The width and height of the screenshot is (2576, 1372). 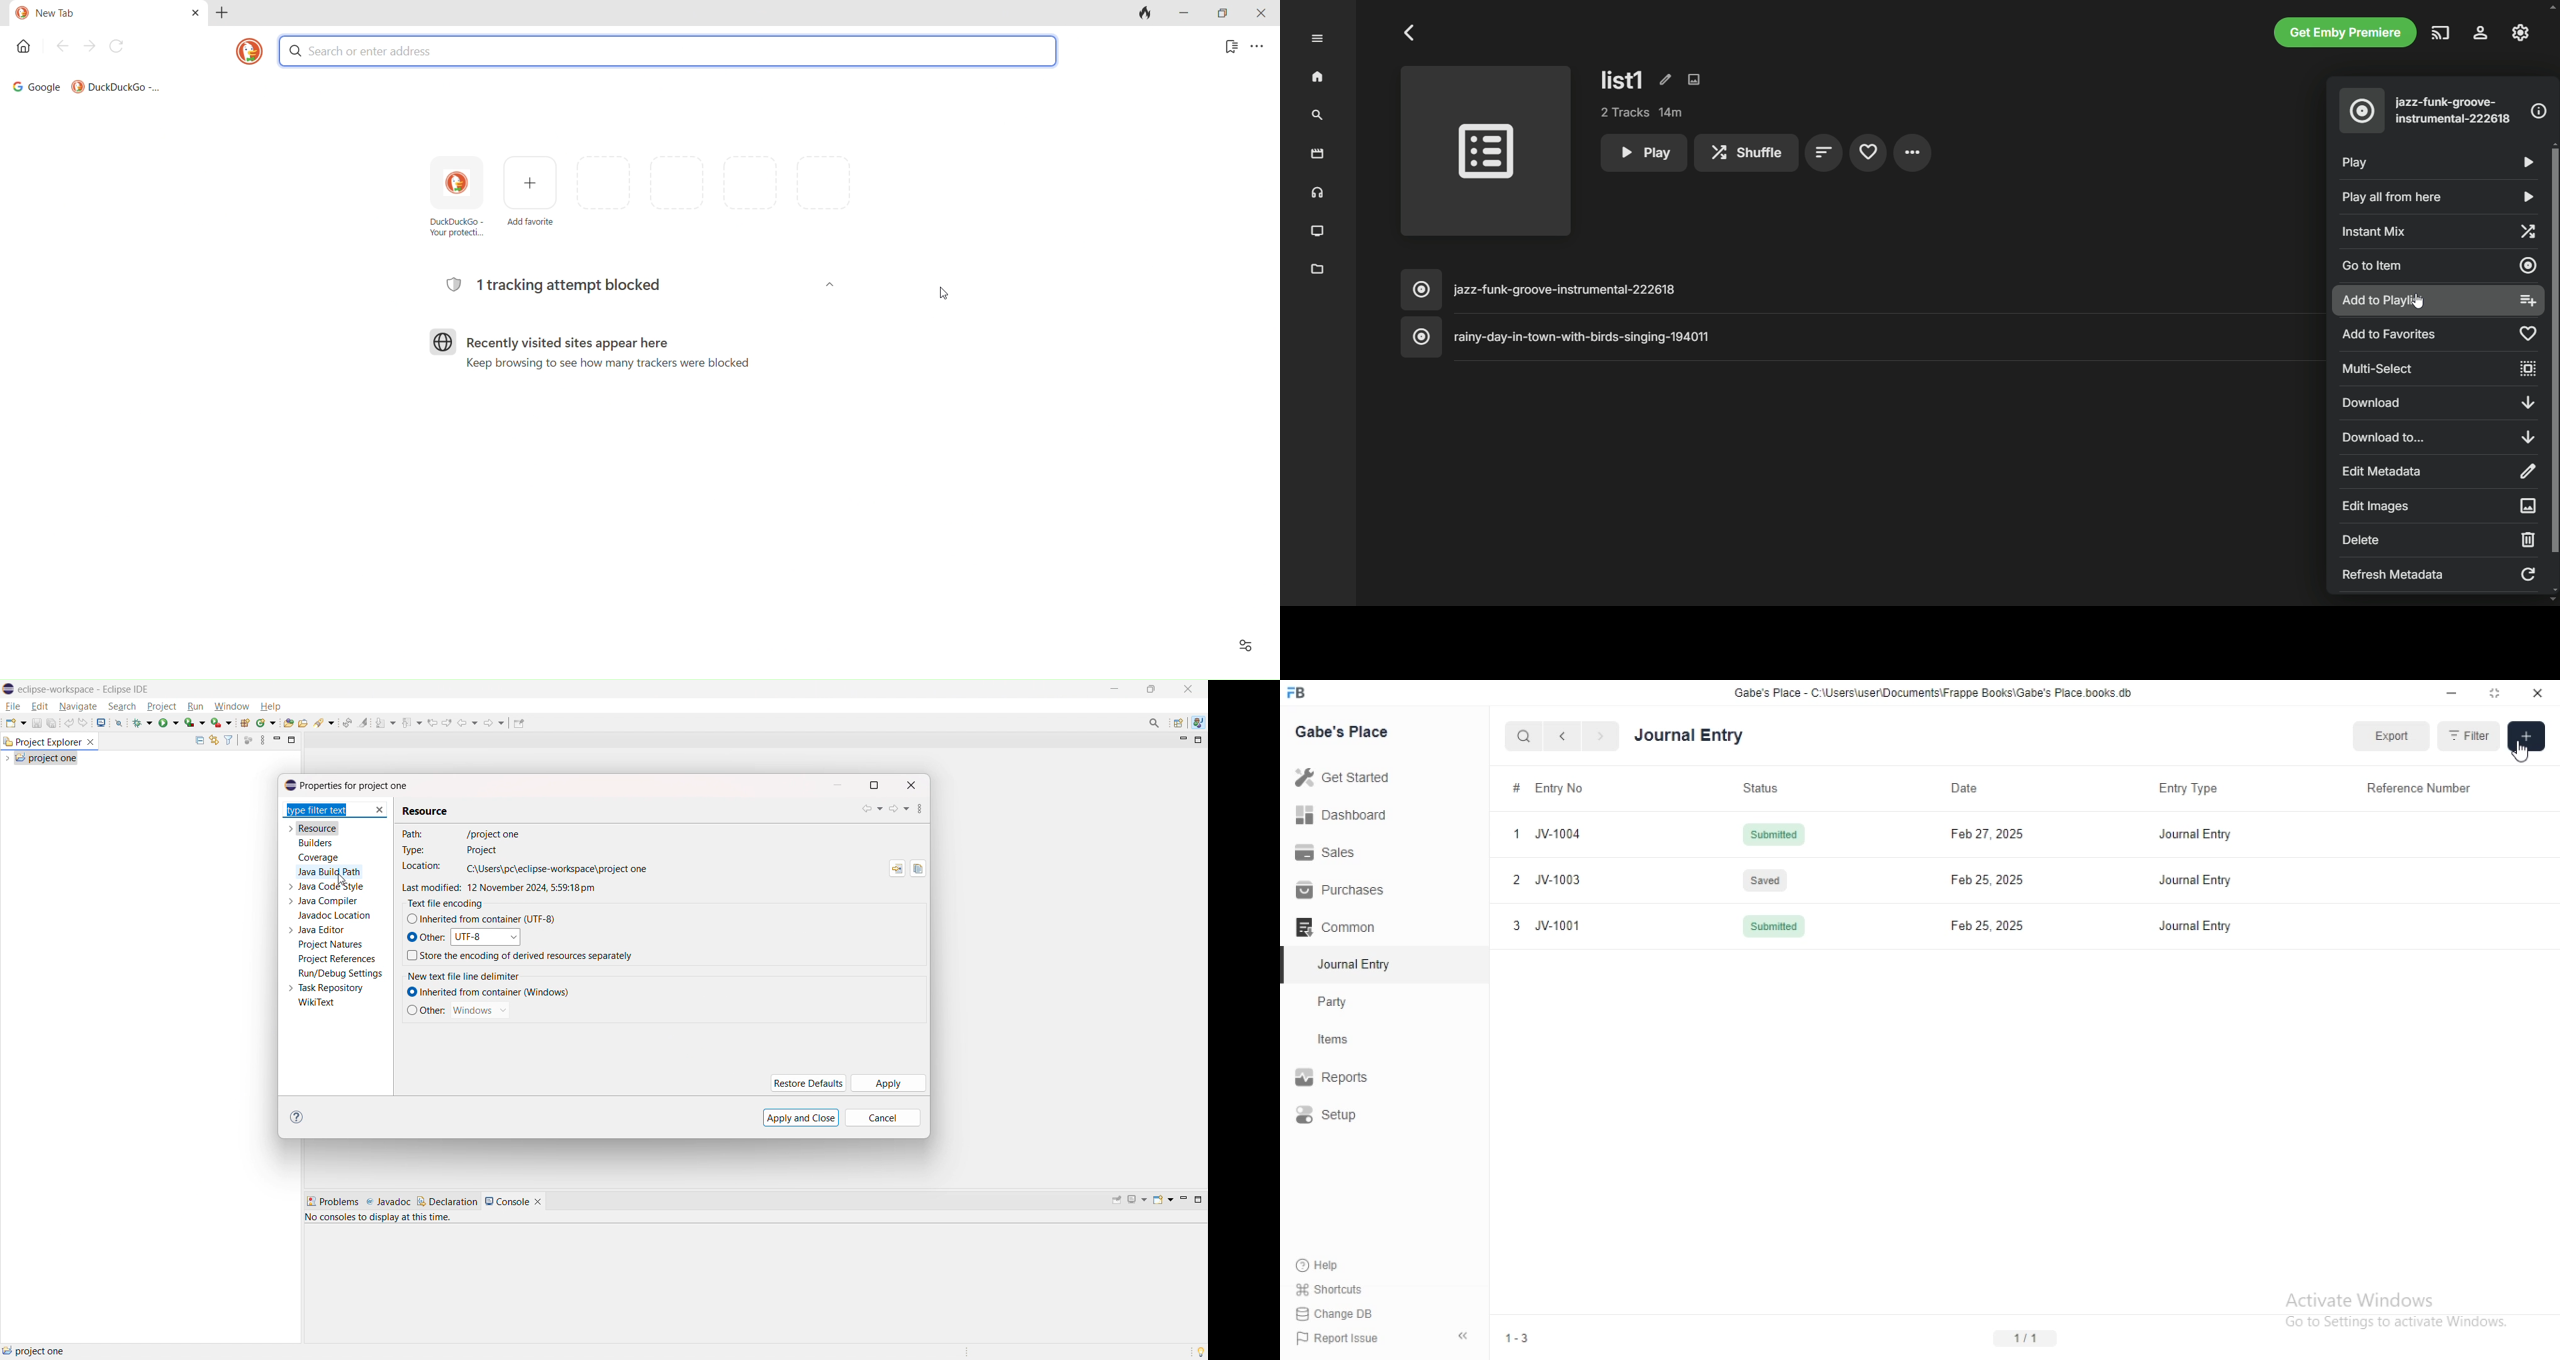 I want to click on search bar, so click(x=668, y=50).